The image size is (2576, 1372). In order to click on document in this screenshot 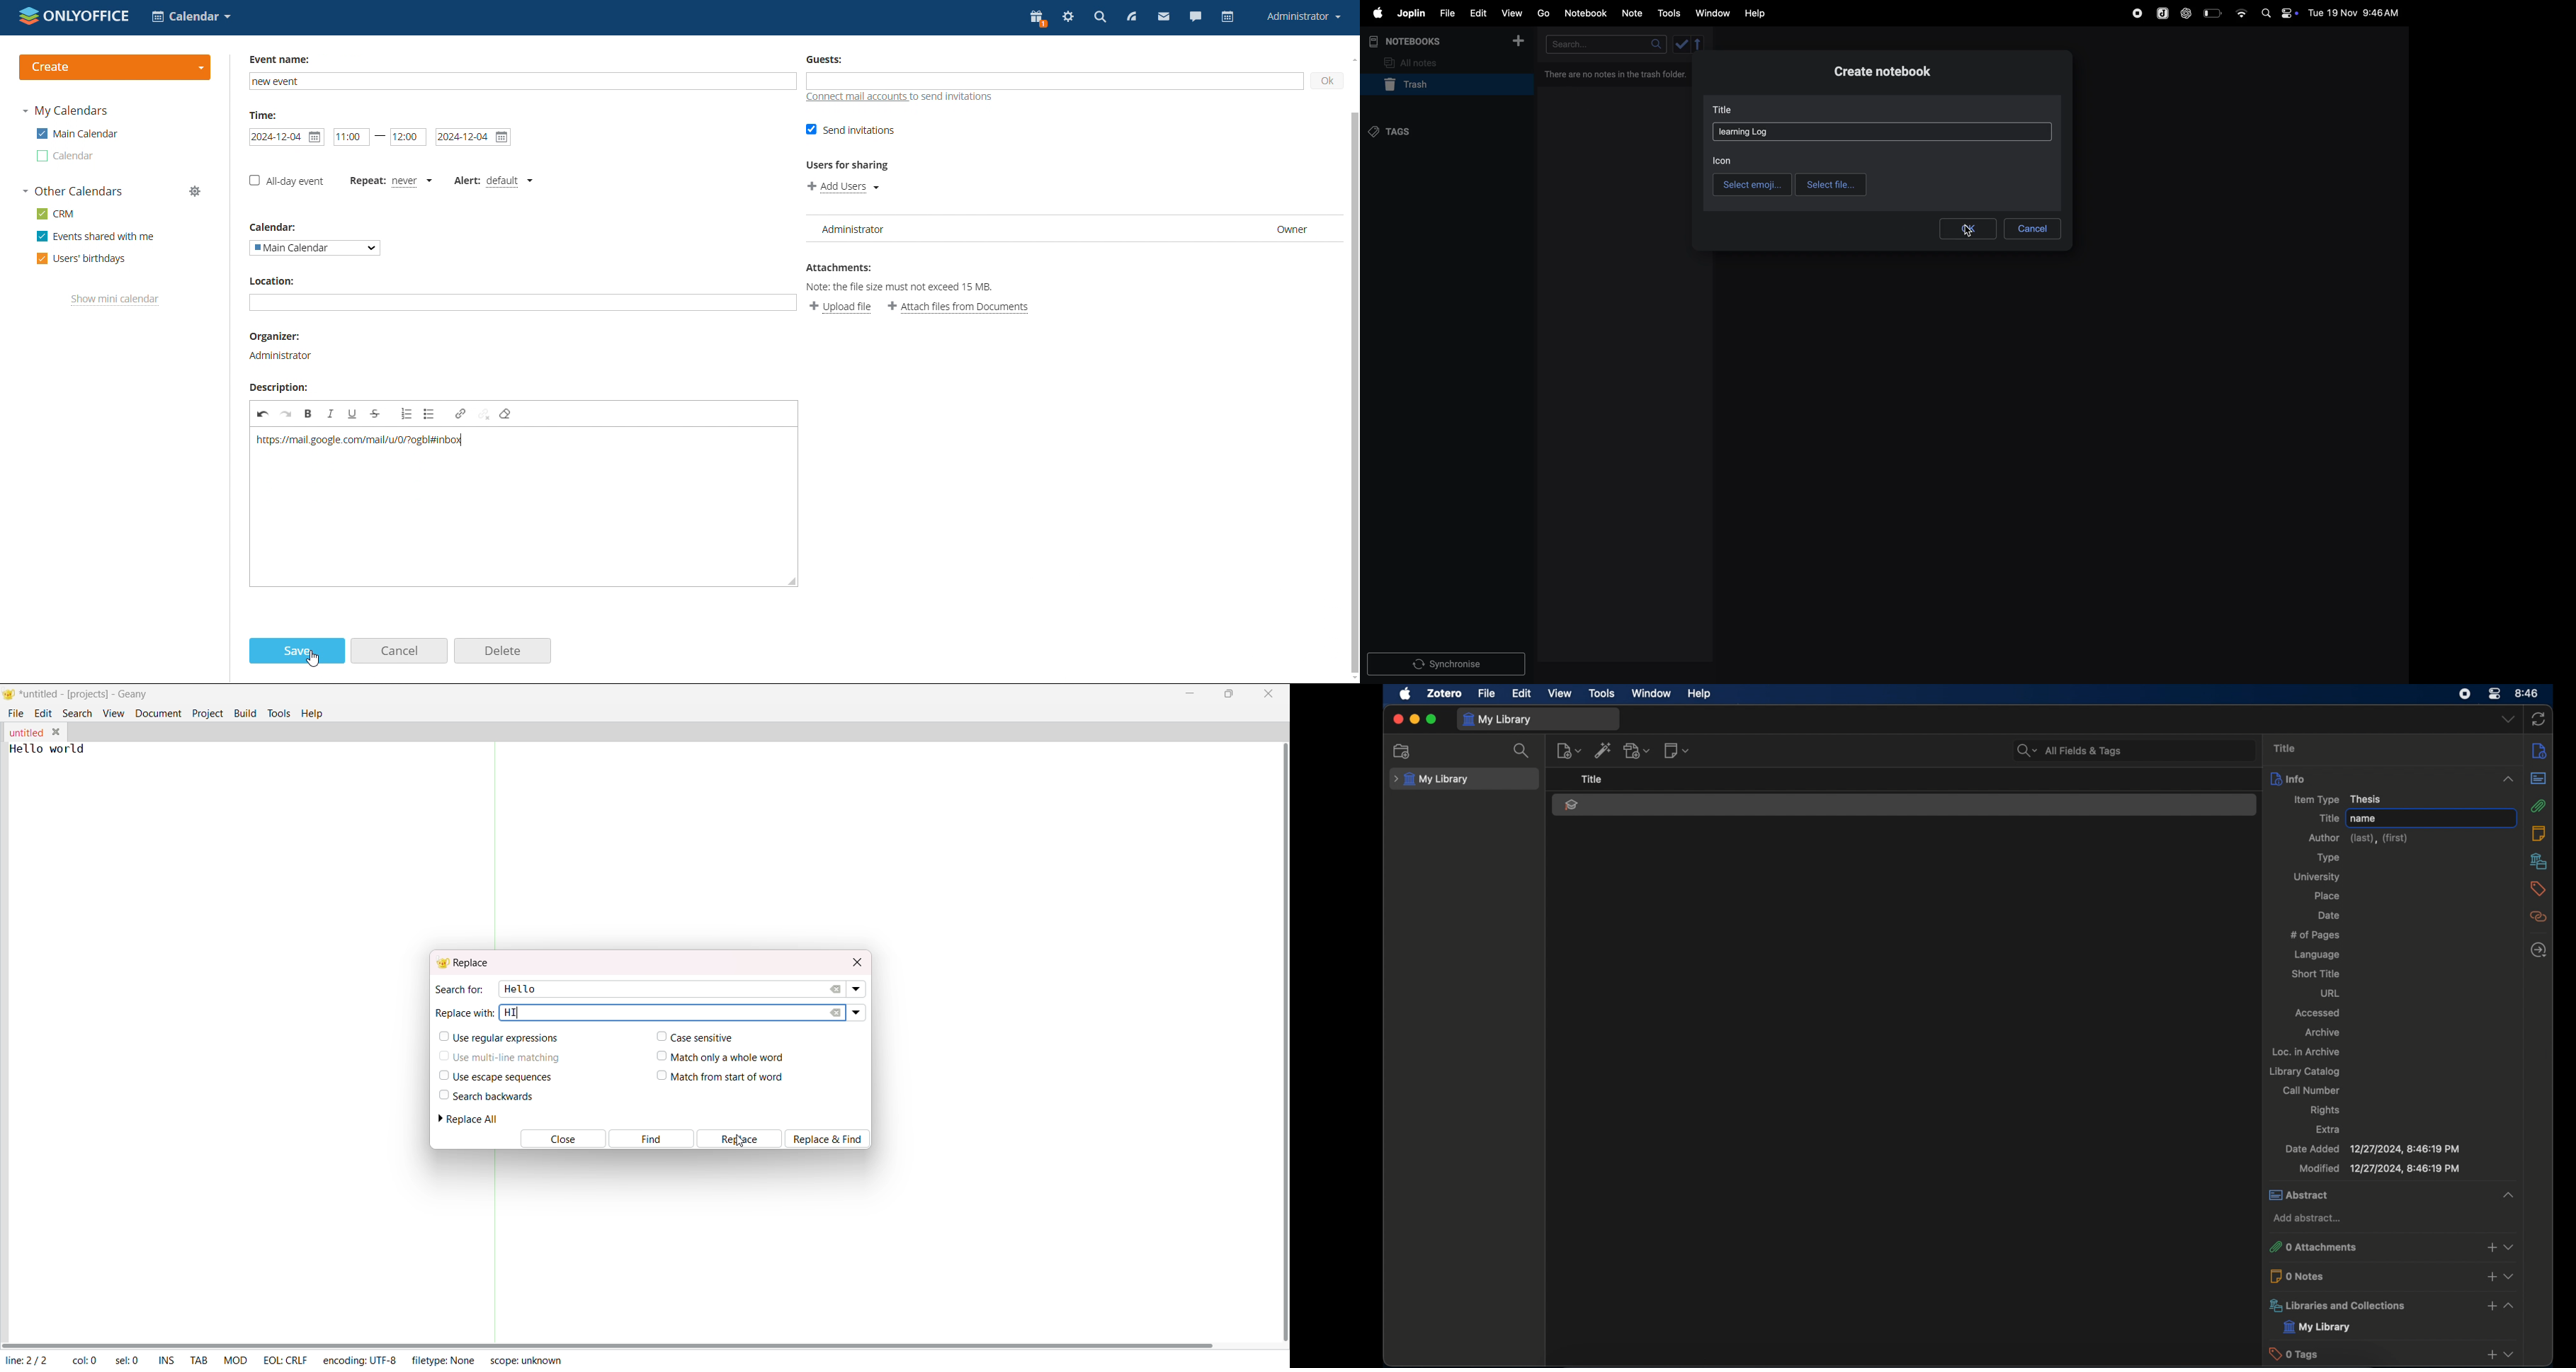, I will do `click(159, 712)`.